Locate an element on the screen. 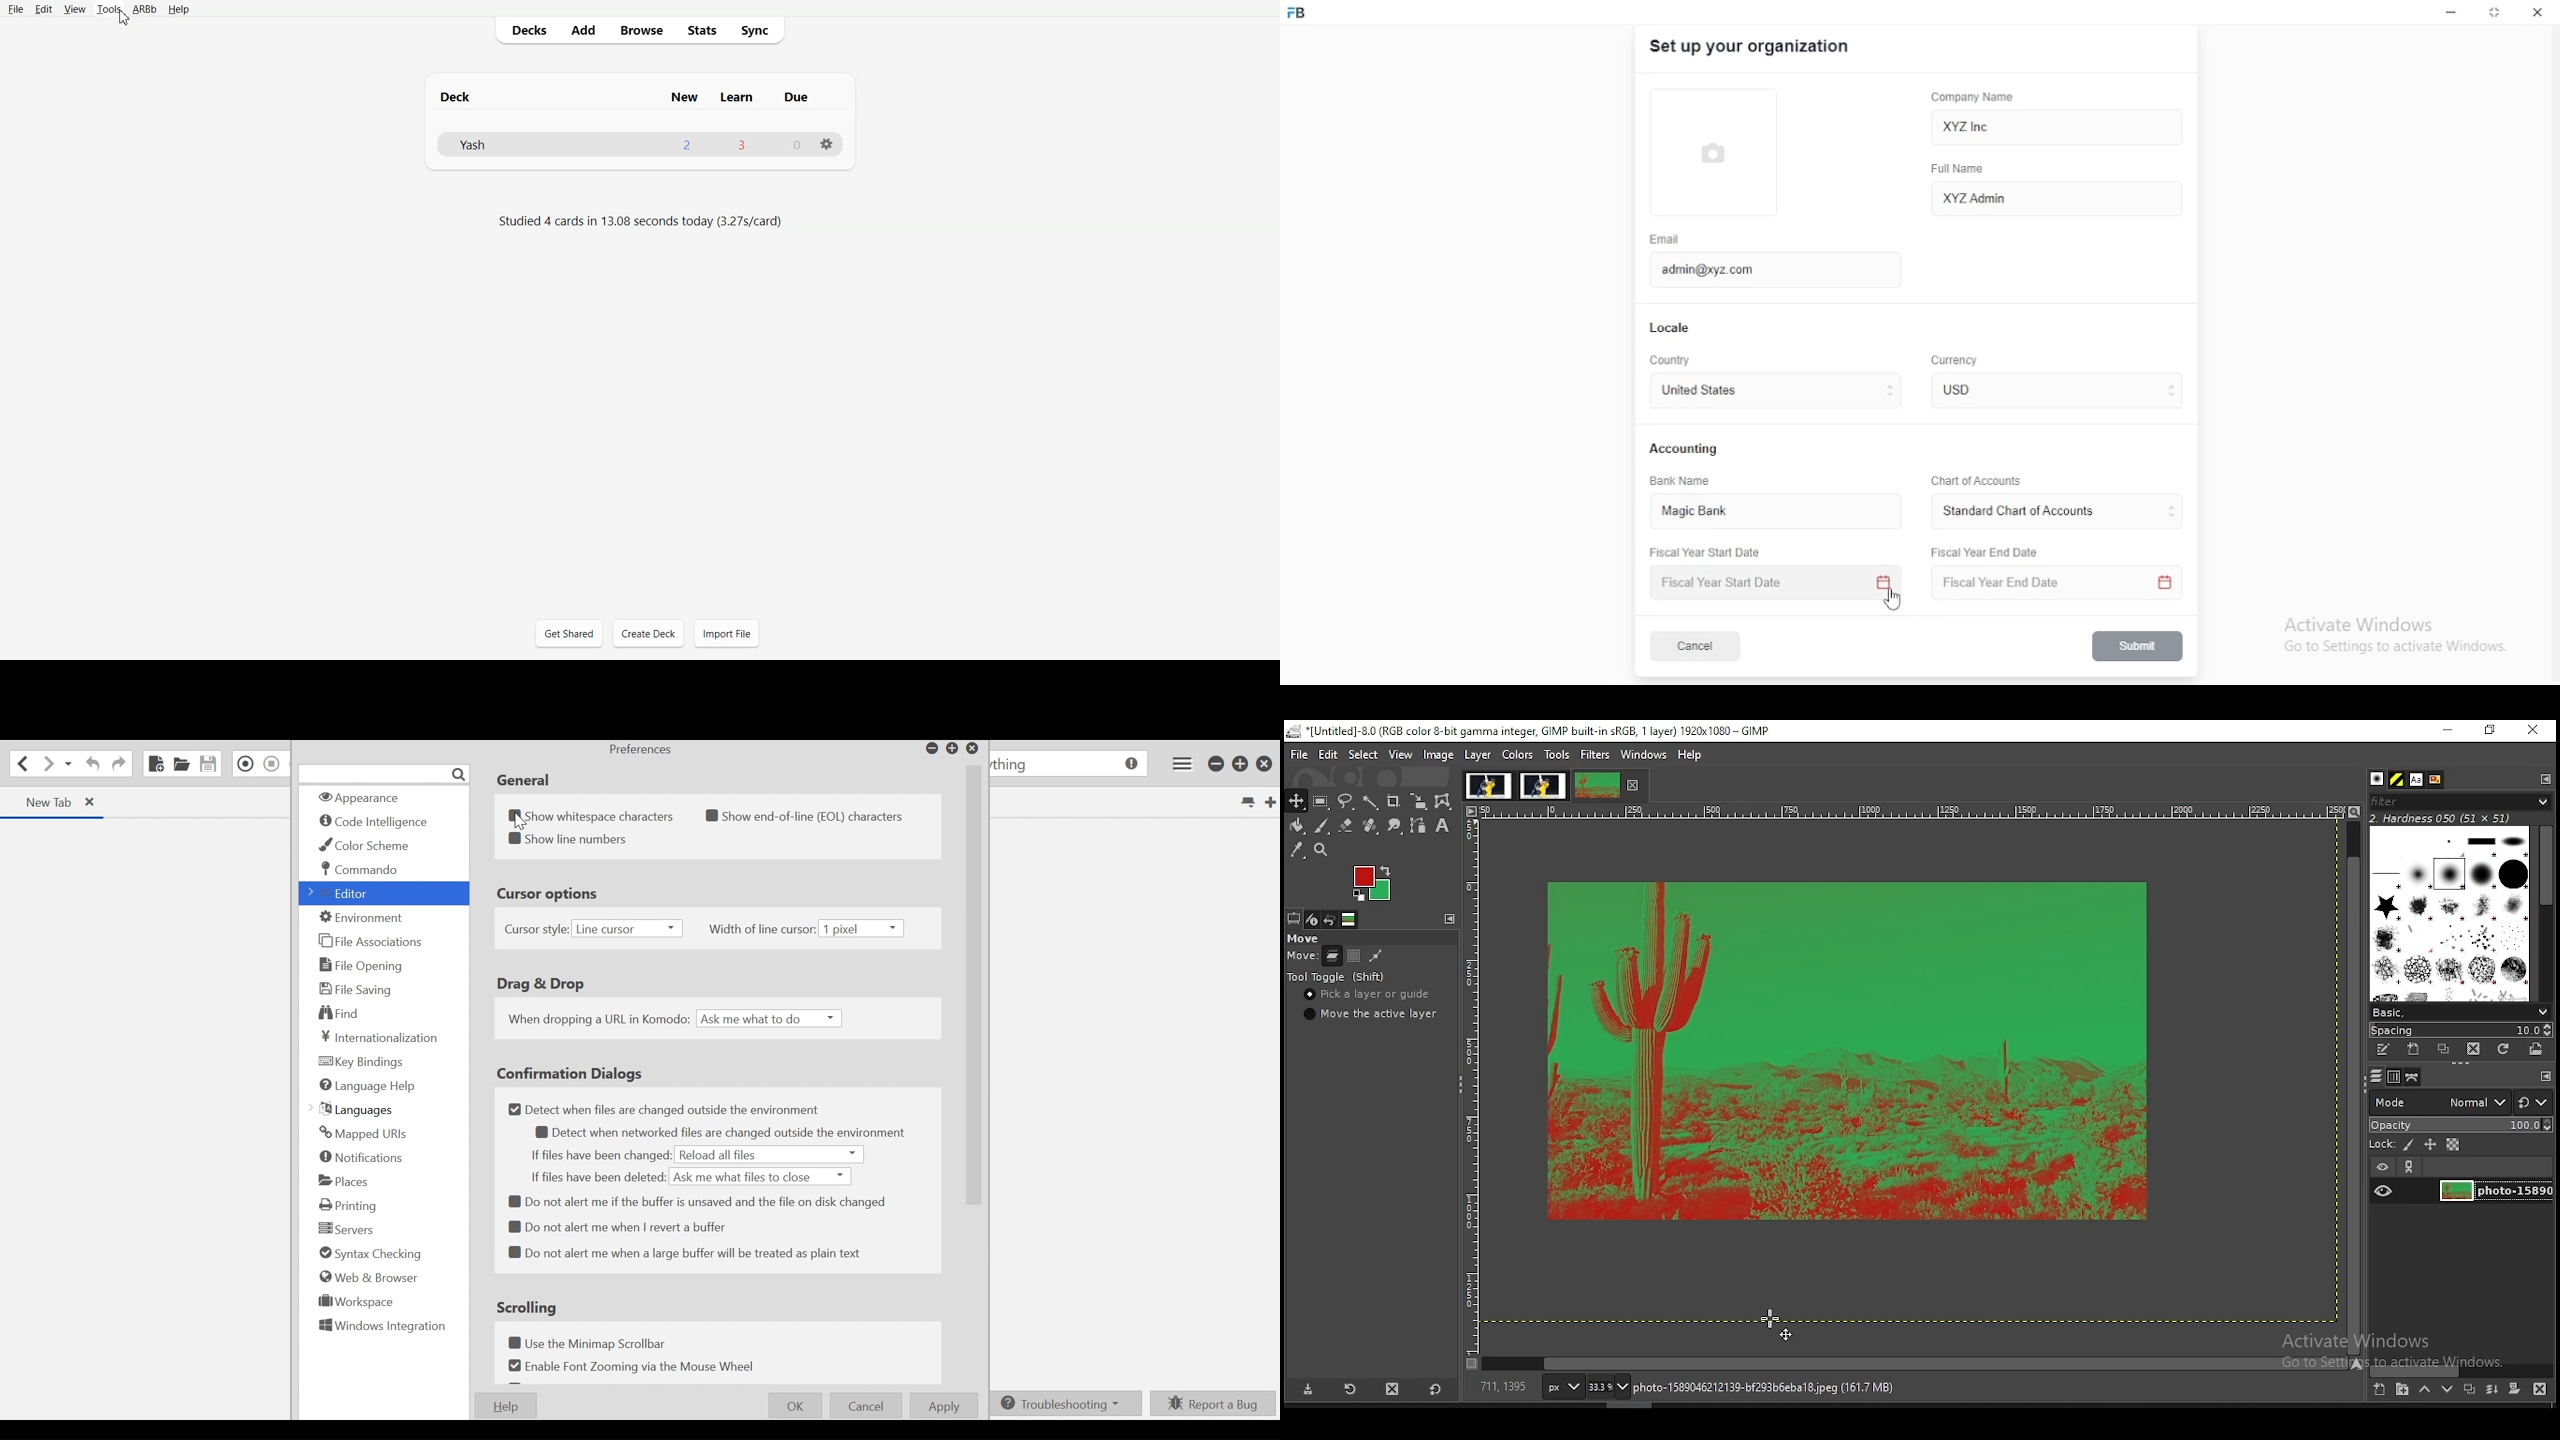   If files have been deleted: is located at coordinates (595, 1177).